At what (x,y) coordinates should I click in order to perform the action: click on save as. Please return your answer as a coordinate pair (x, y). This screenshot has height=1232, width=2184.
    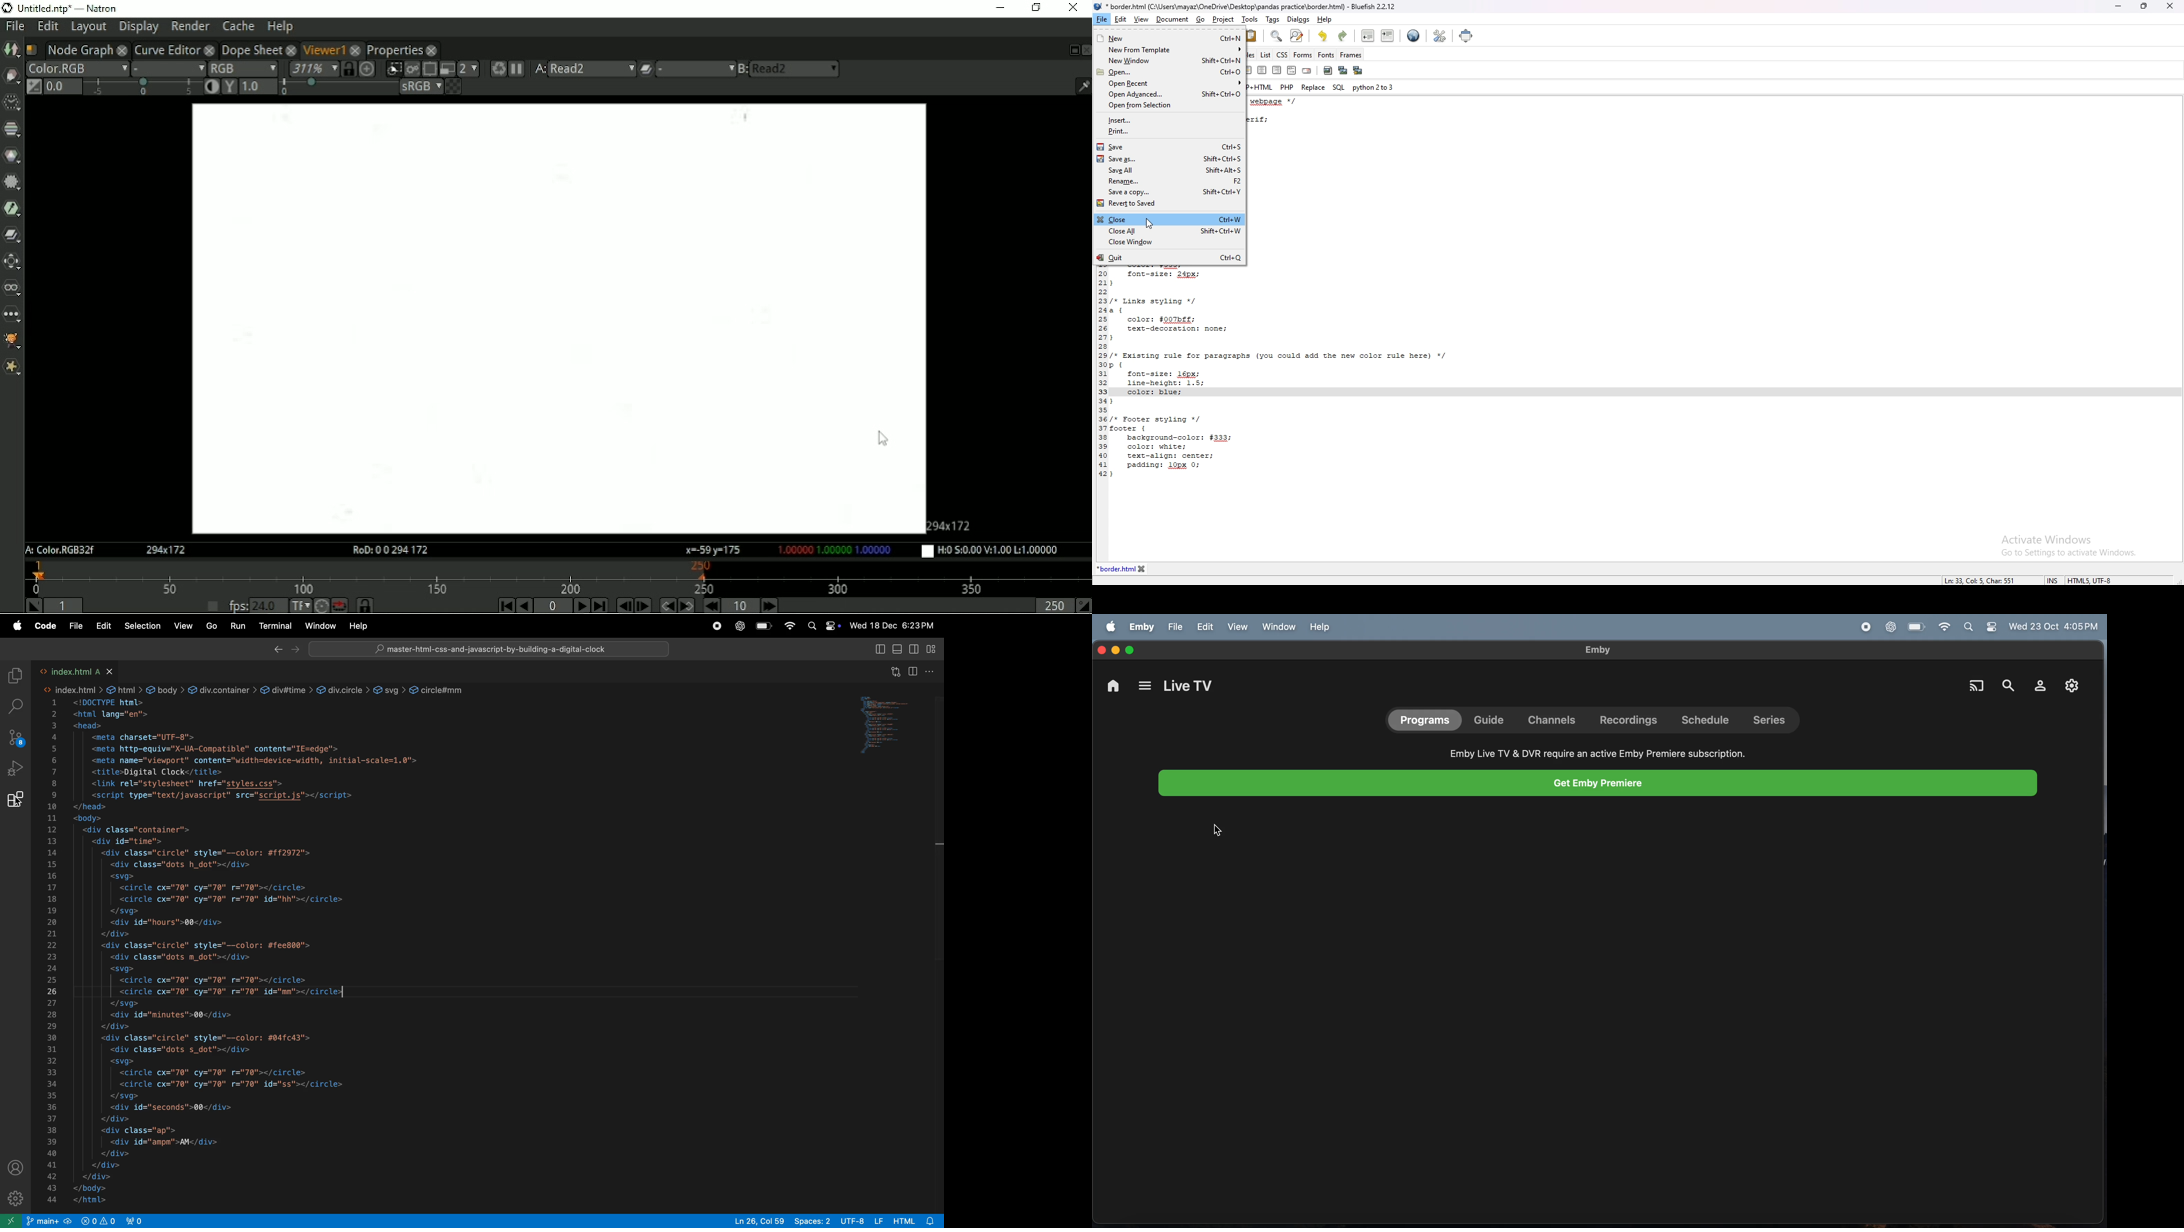
    Looking at the image, I should click on (1169, 159).